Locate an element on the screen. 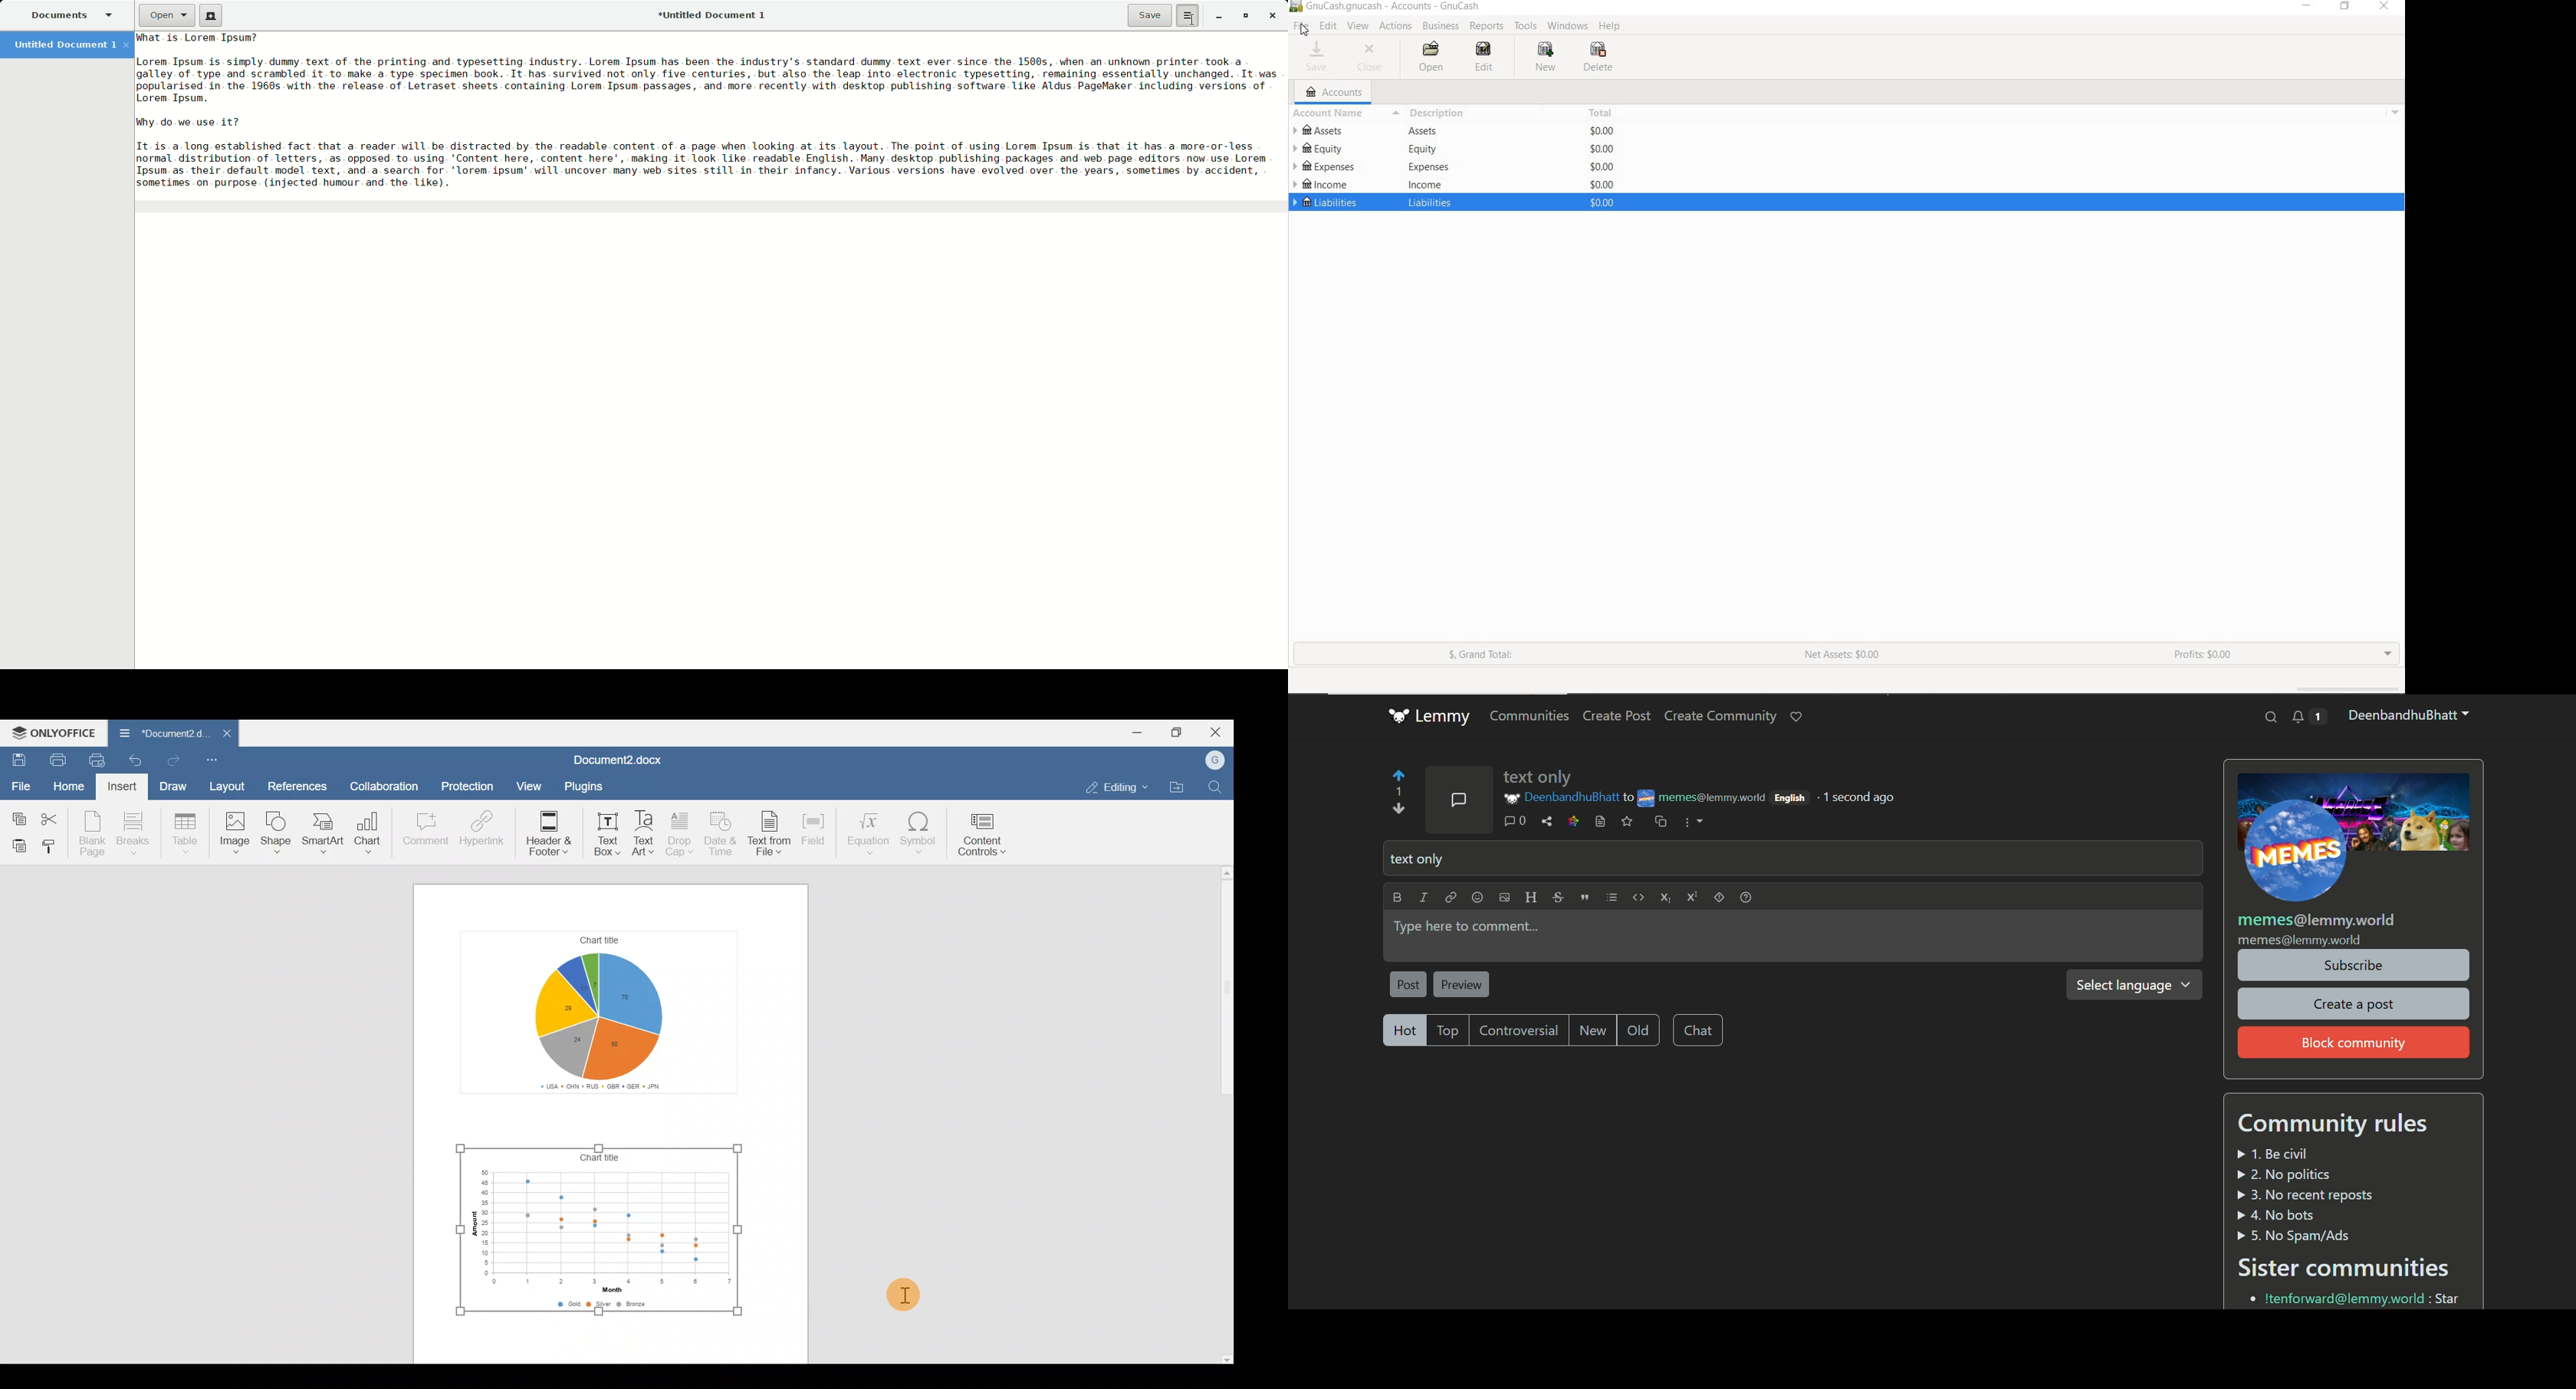 The height and width of the screenshot is (1400, 2576). Editing mode is located at coordinates (1114, 787).